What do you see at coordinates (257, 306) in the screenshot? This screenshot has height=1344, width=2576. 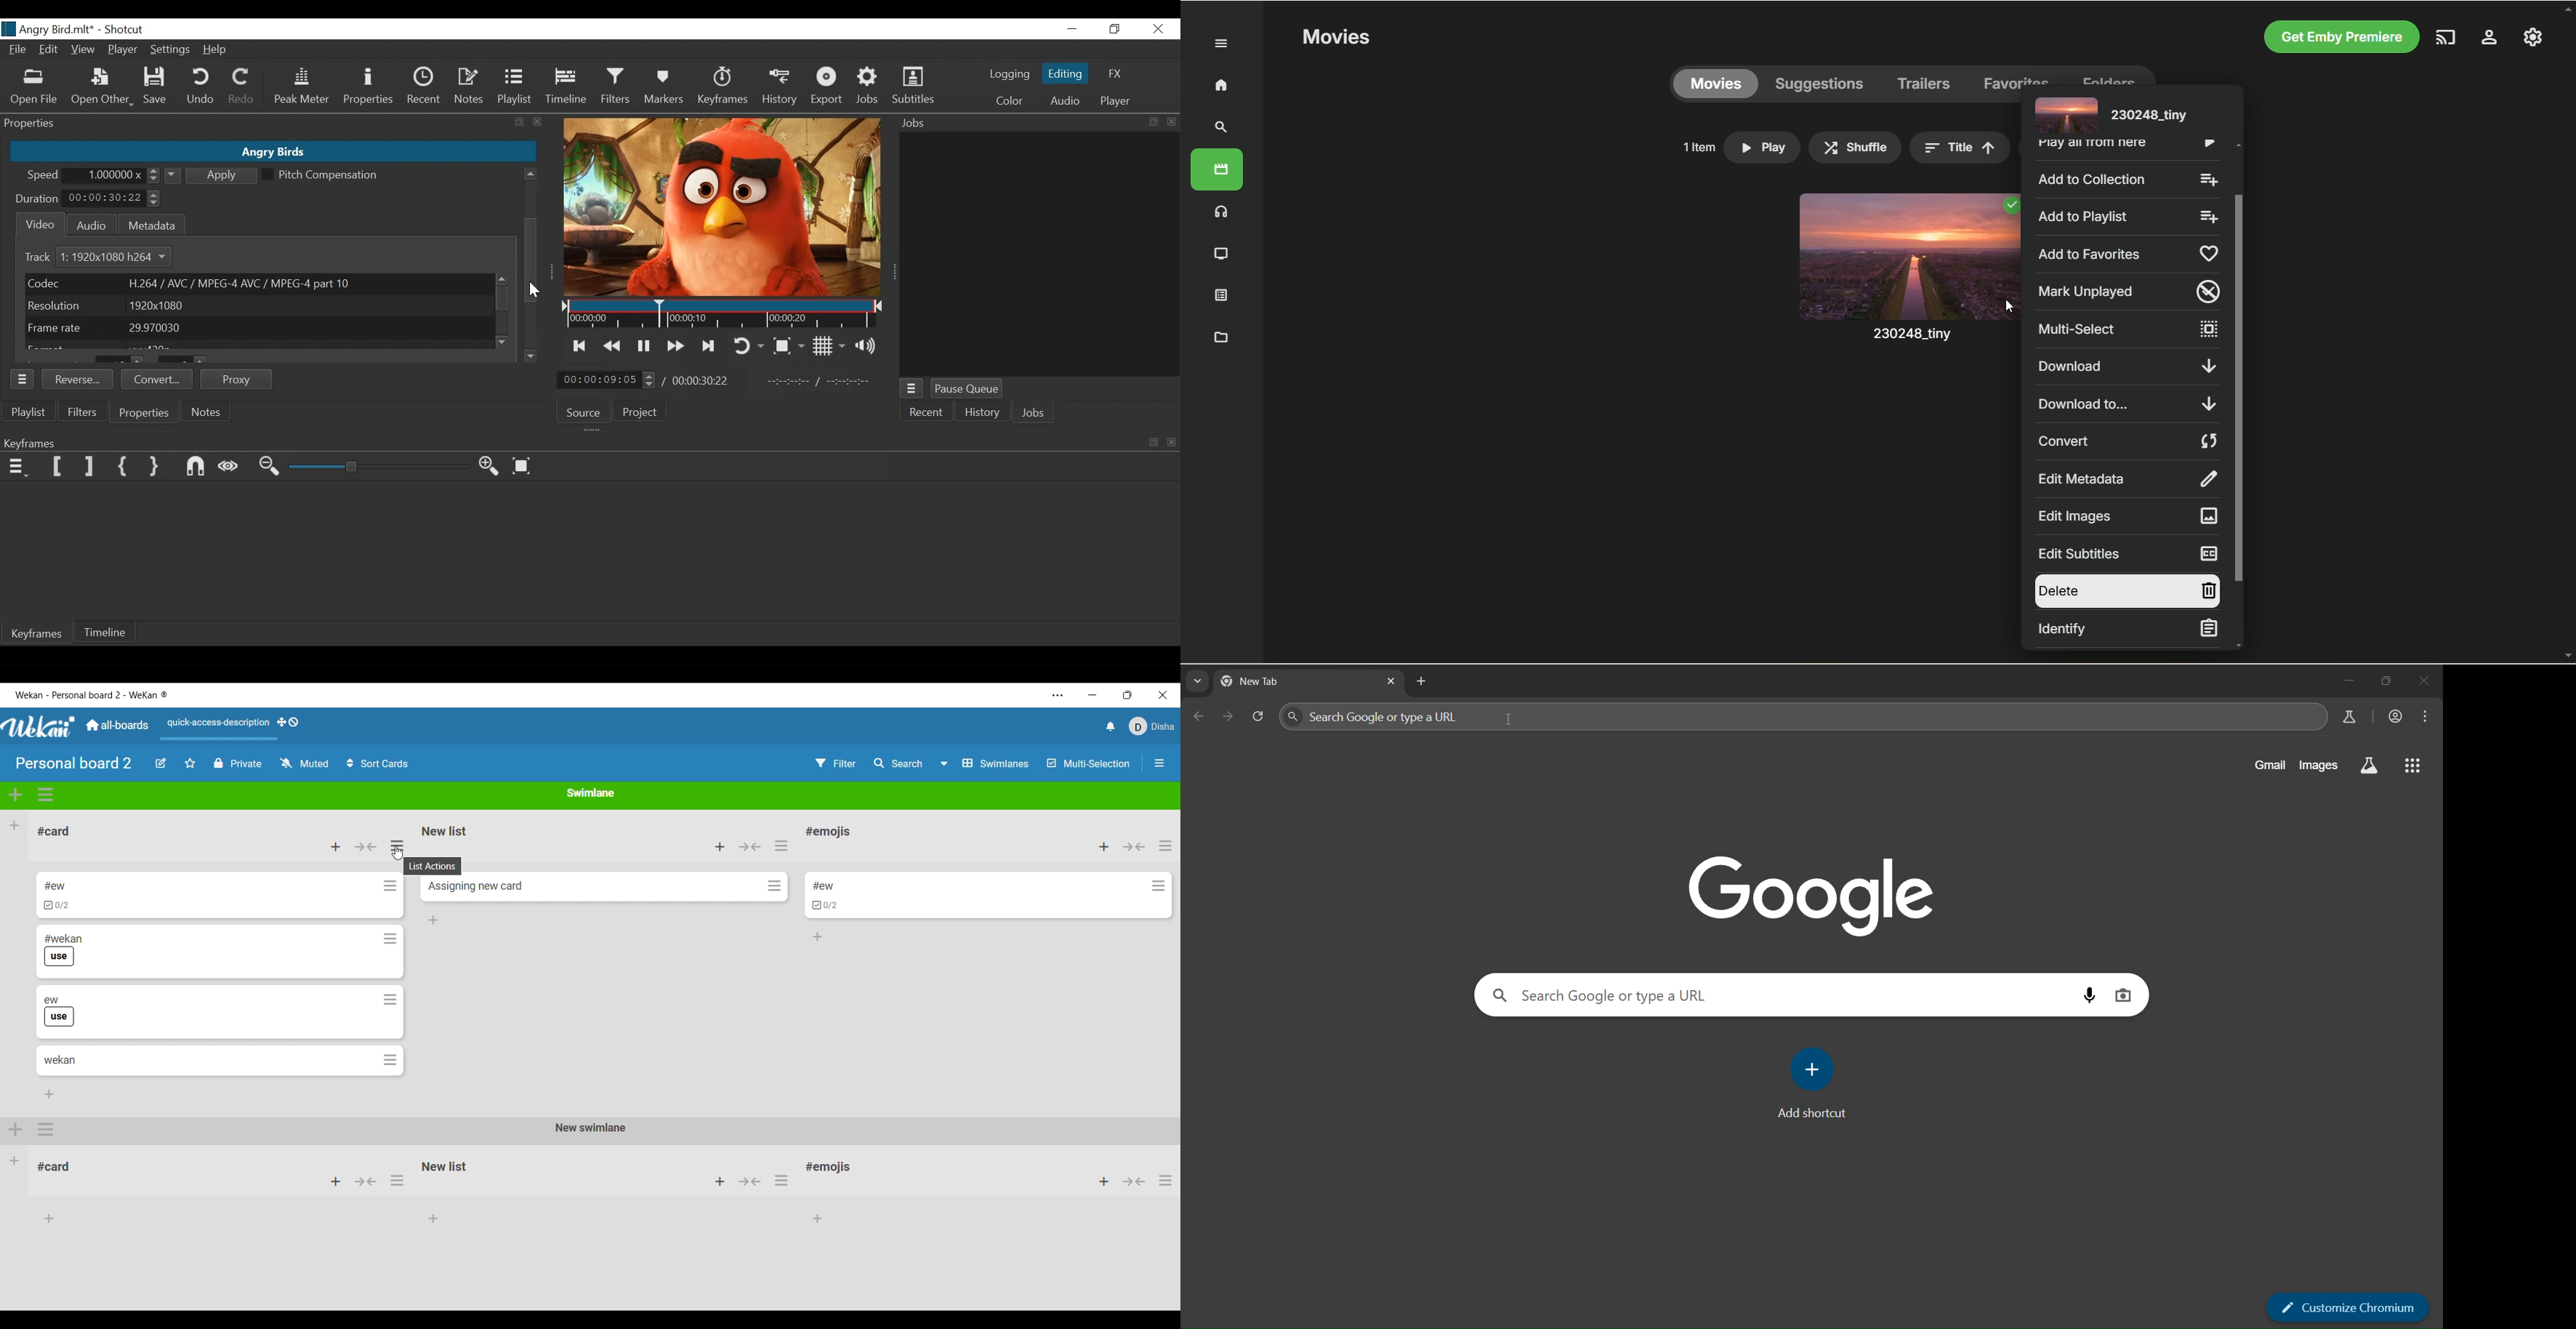 I see `Resolution` at bounding box center [257, 306].